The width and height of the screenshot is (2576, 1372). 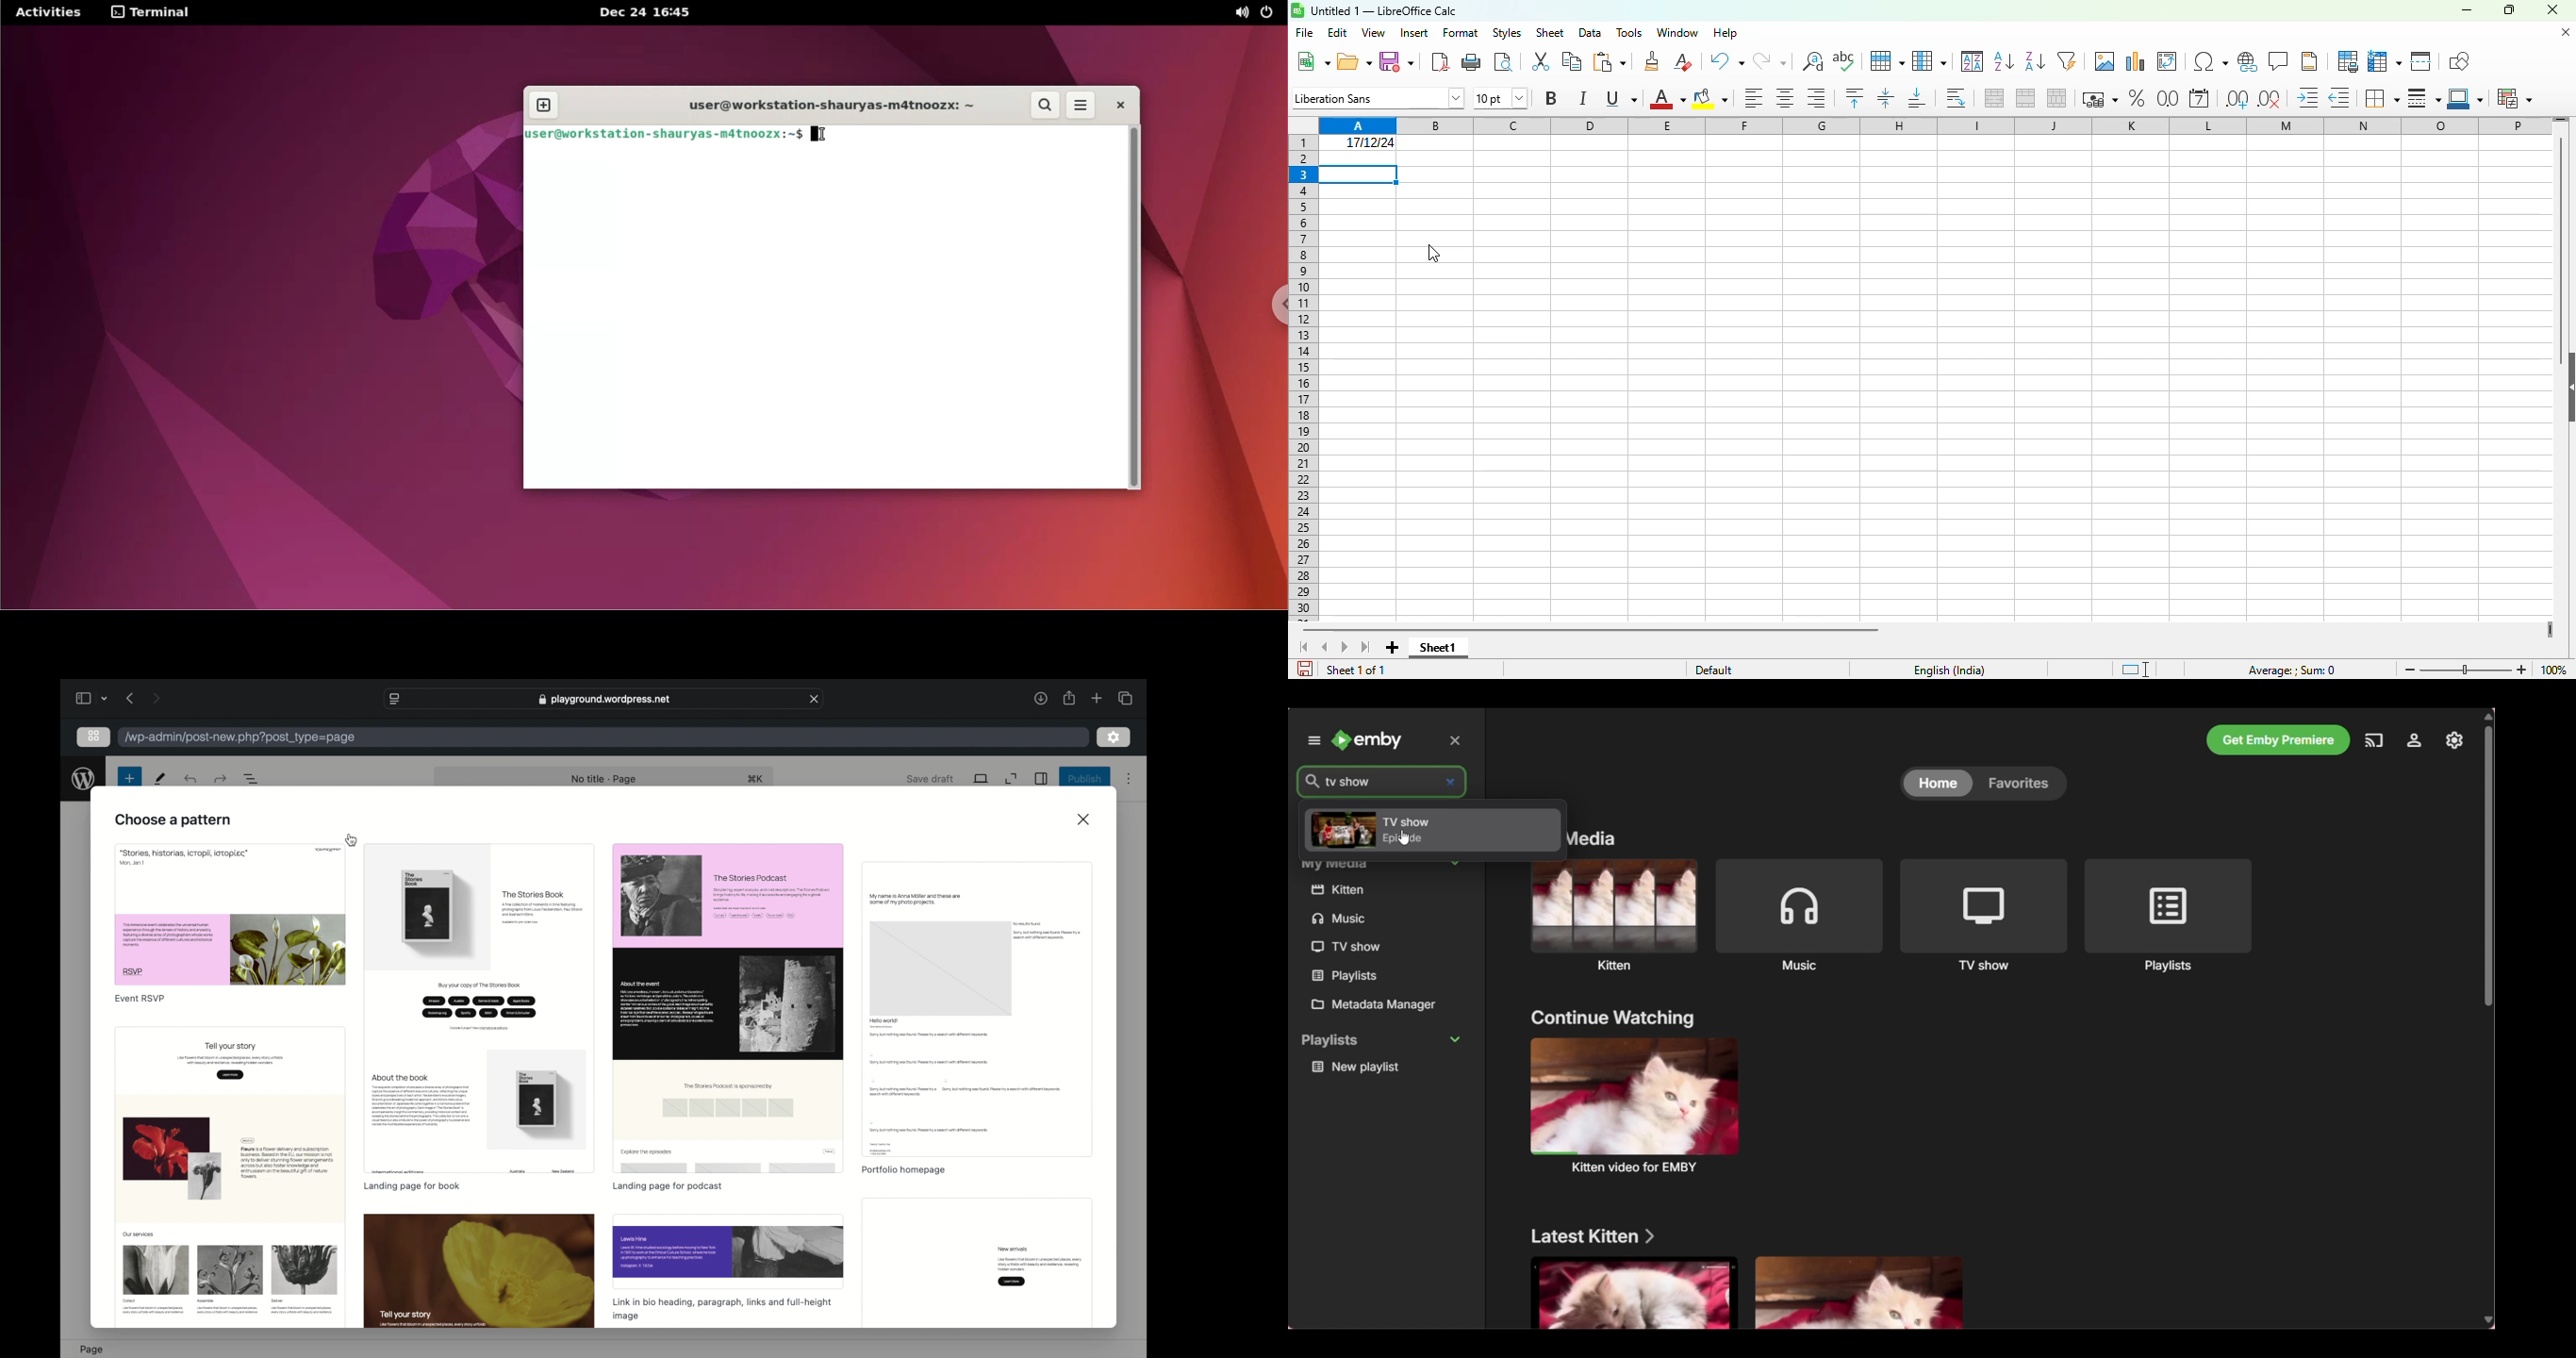 I want to click on clear direct formatting, so click(x=1682, y=61).